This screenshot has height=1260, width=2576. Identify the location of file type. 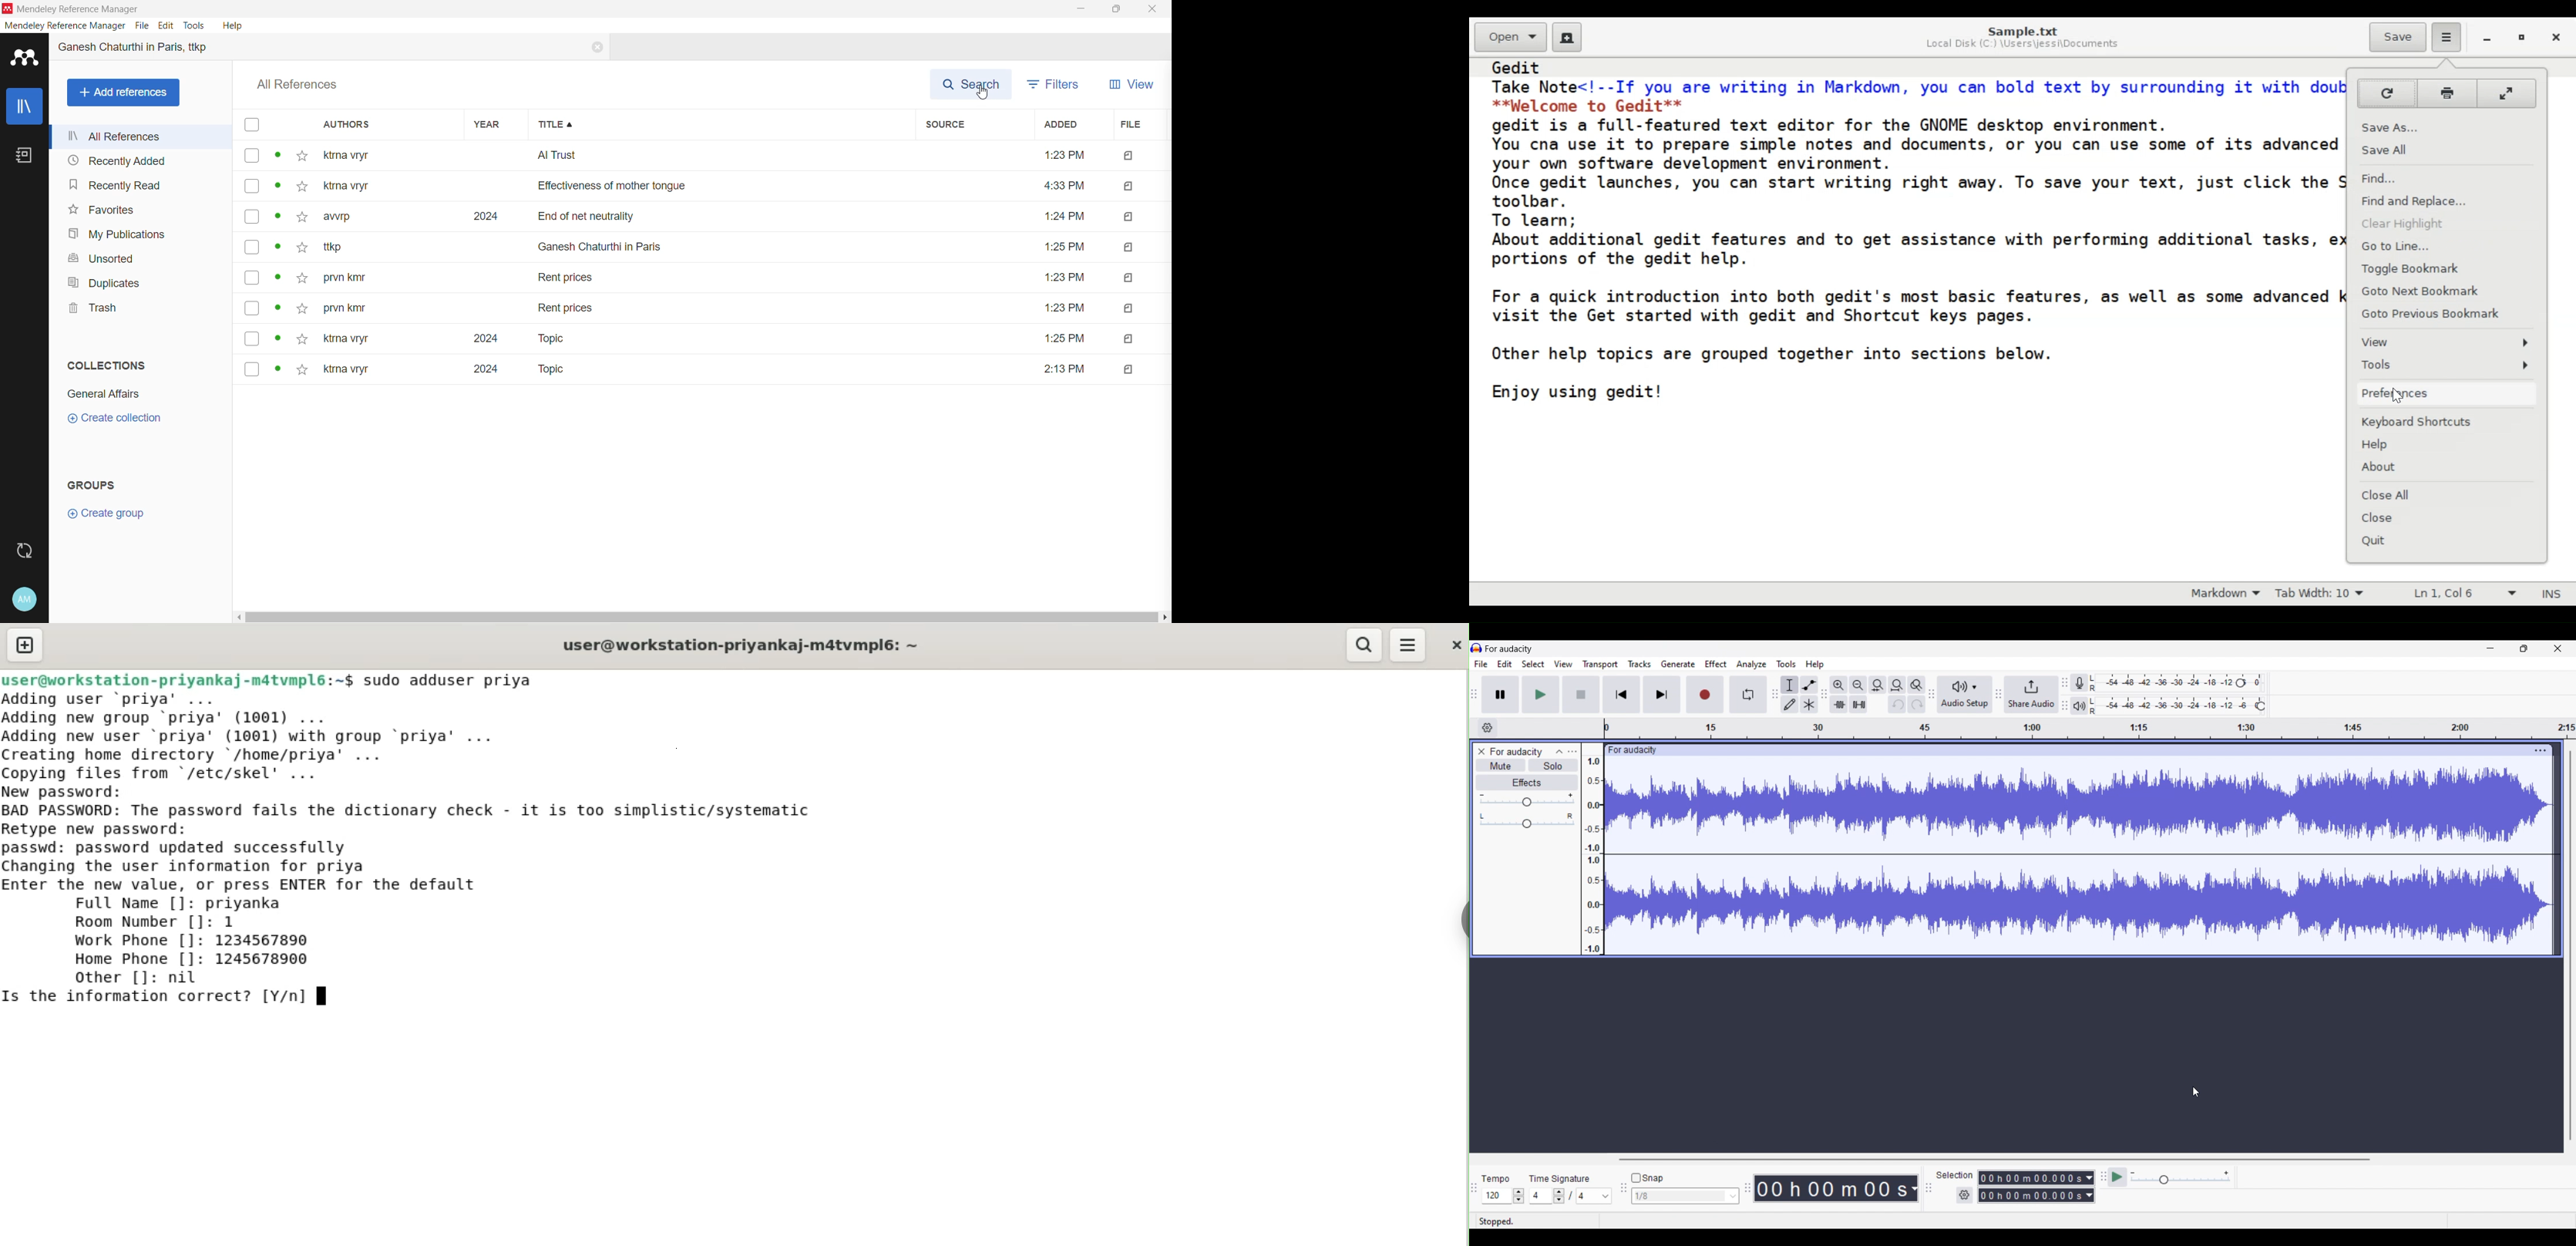
(1128, 218).